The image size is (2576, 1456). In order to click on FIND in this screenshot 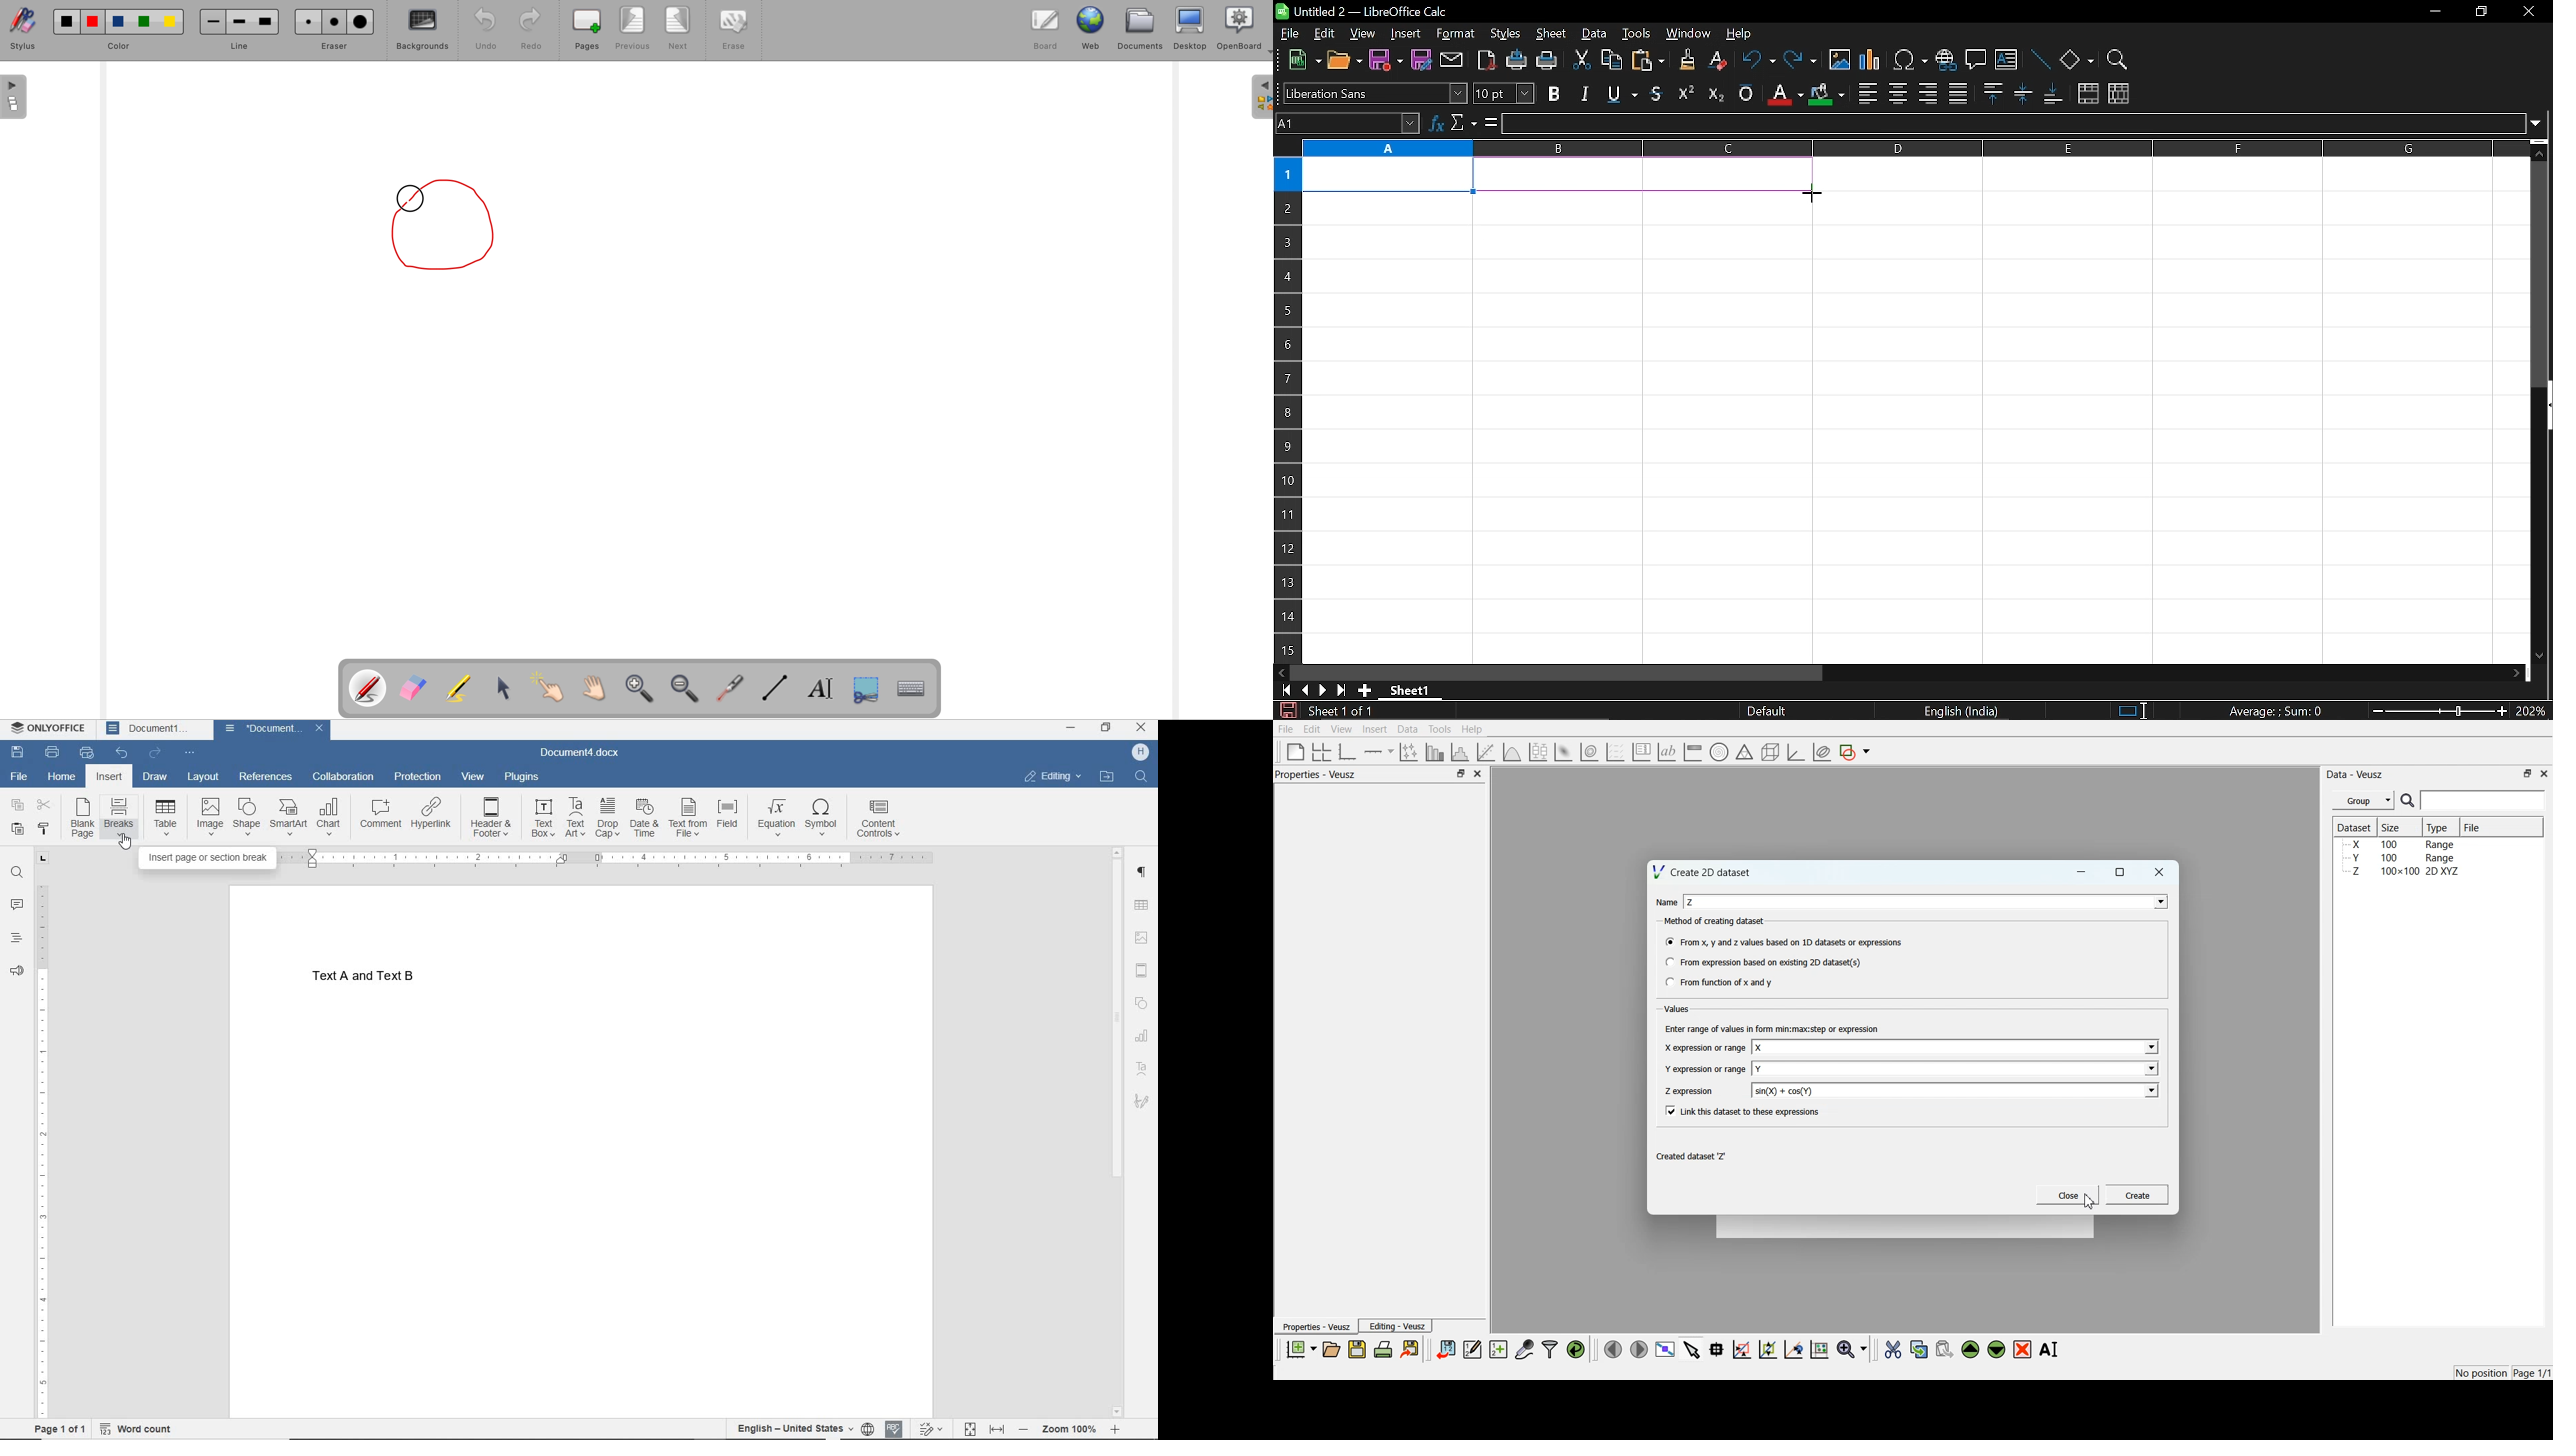, I will do `click(15, 872)`.